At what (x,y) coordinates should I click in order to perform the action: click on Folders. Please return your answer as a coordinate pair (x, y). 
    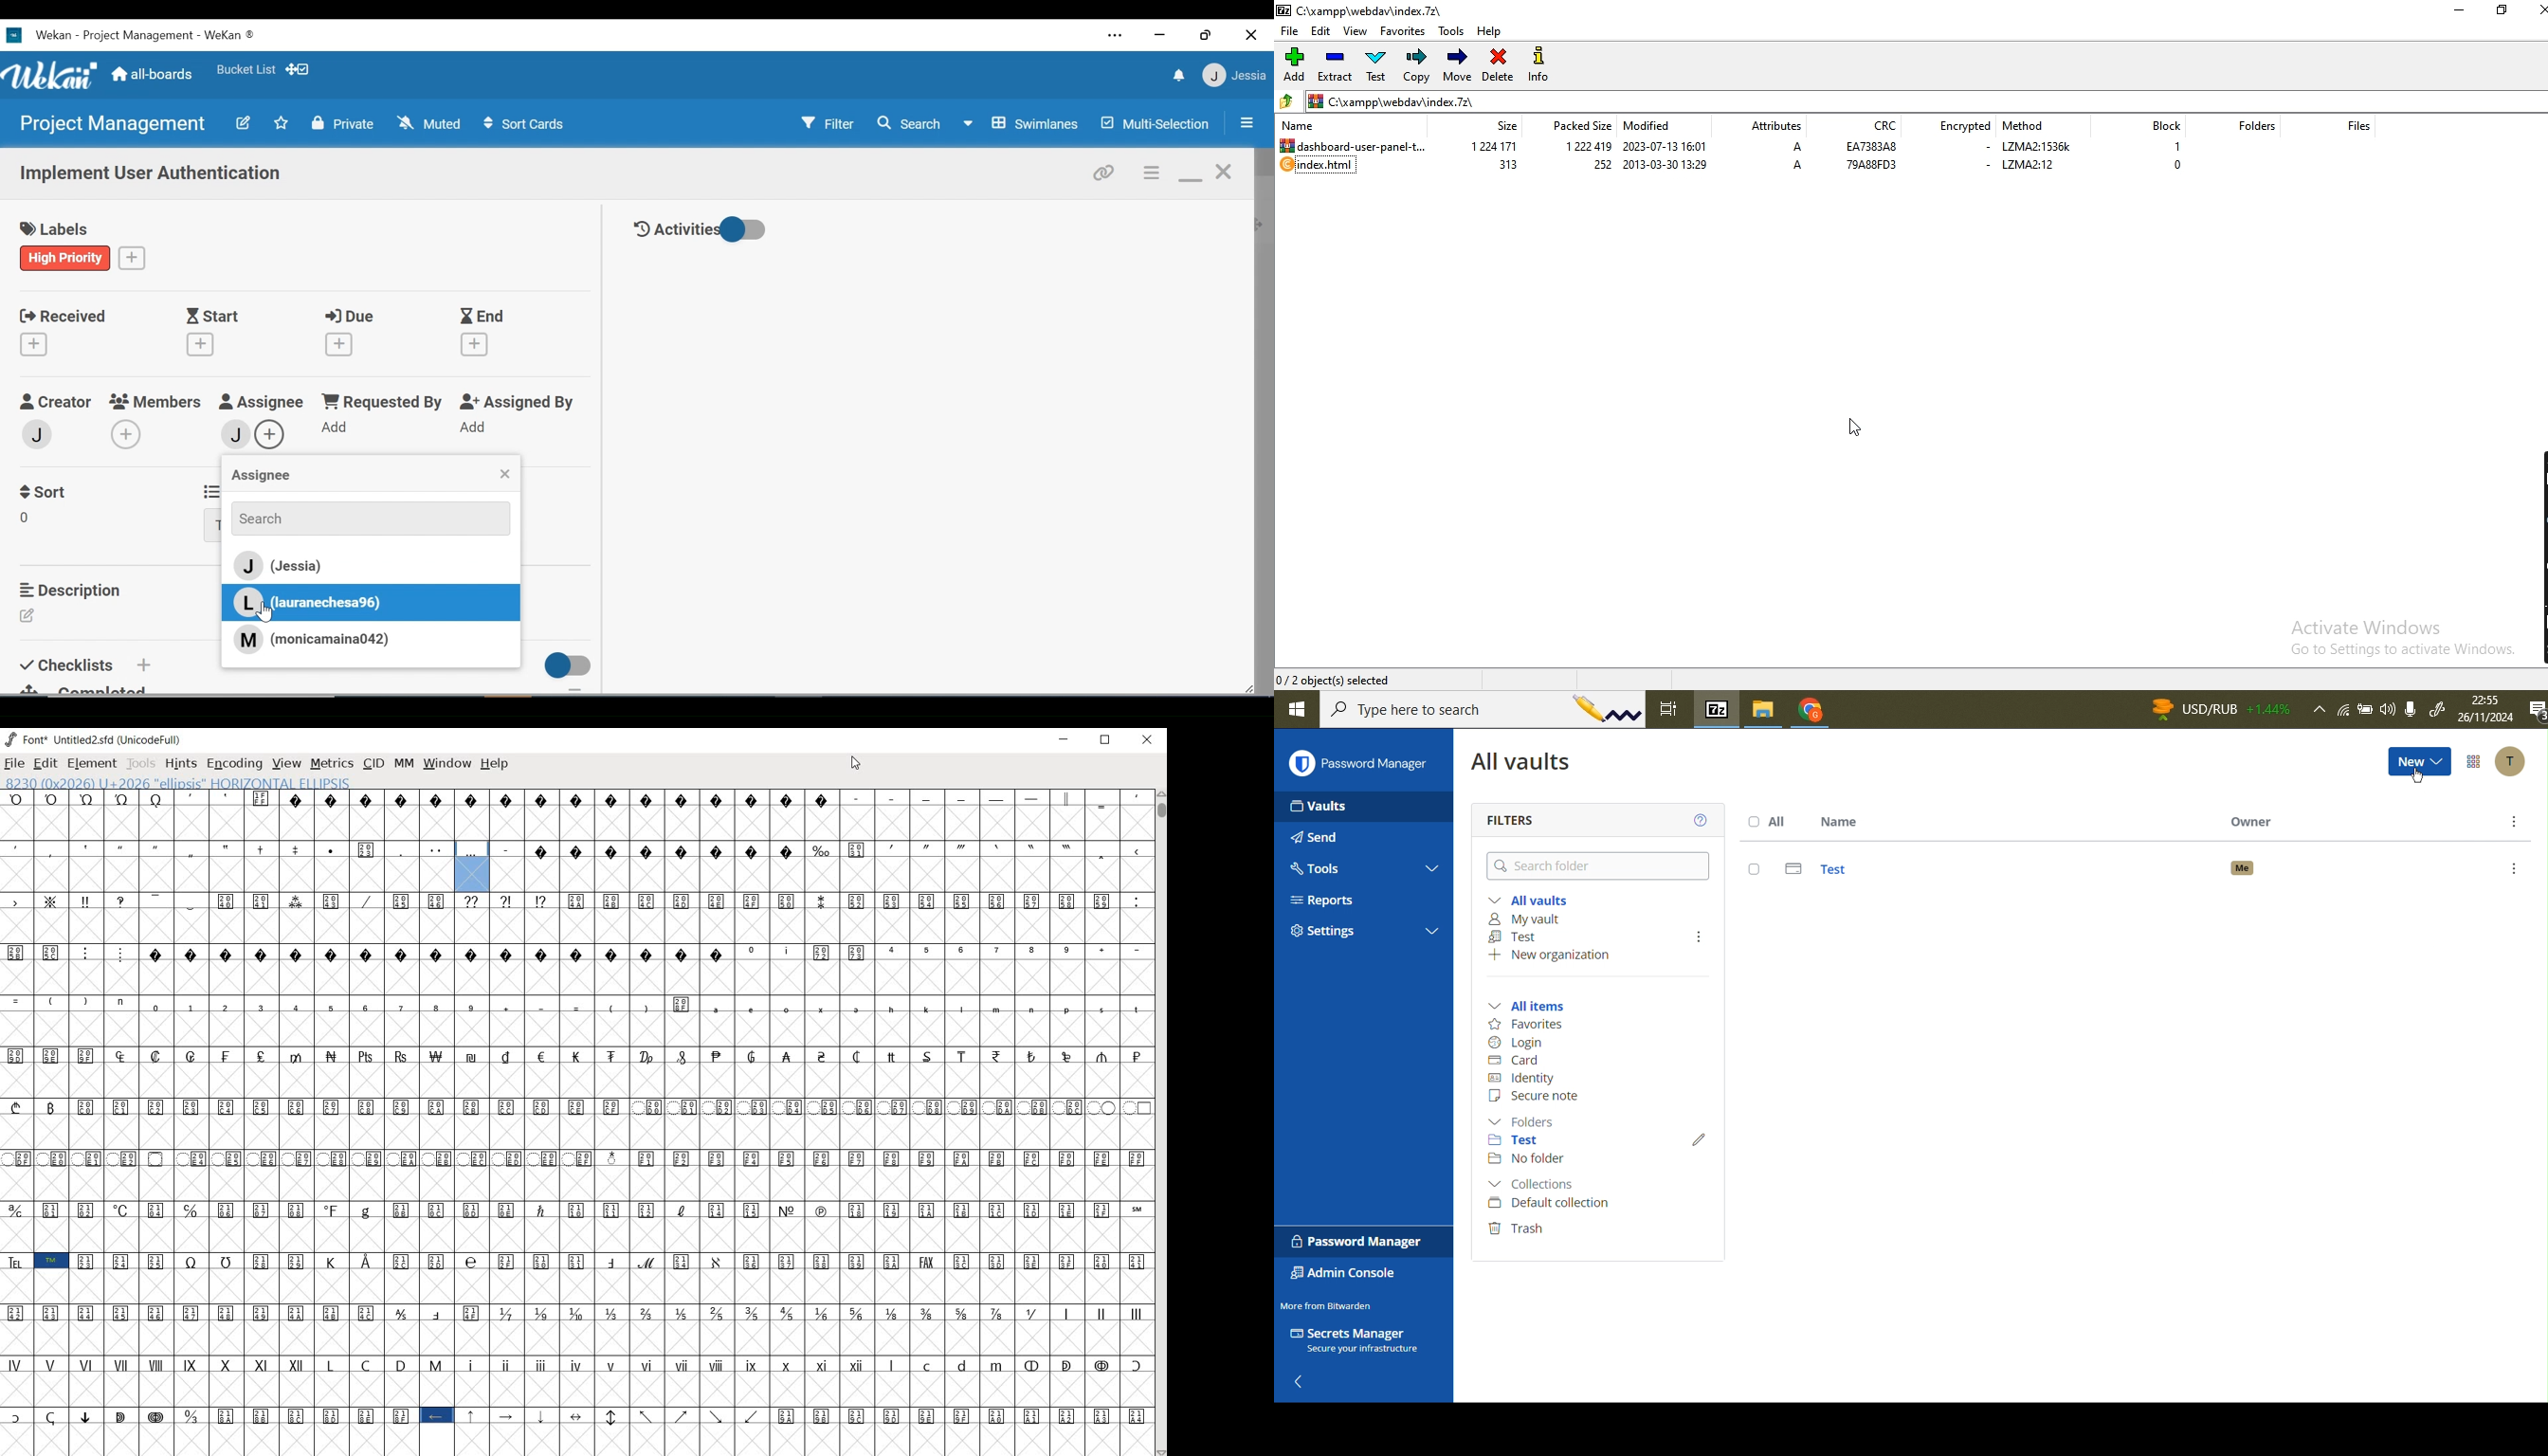
    Looking at the image, I should click on (1529, 1122).